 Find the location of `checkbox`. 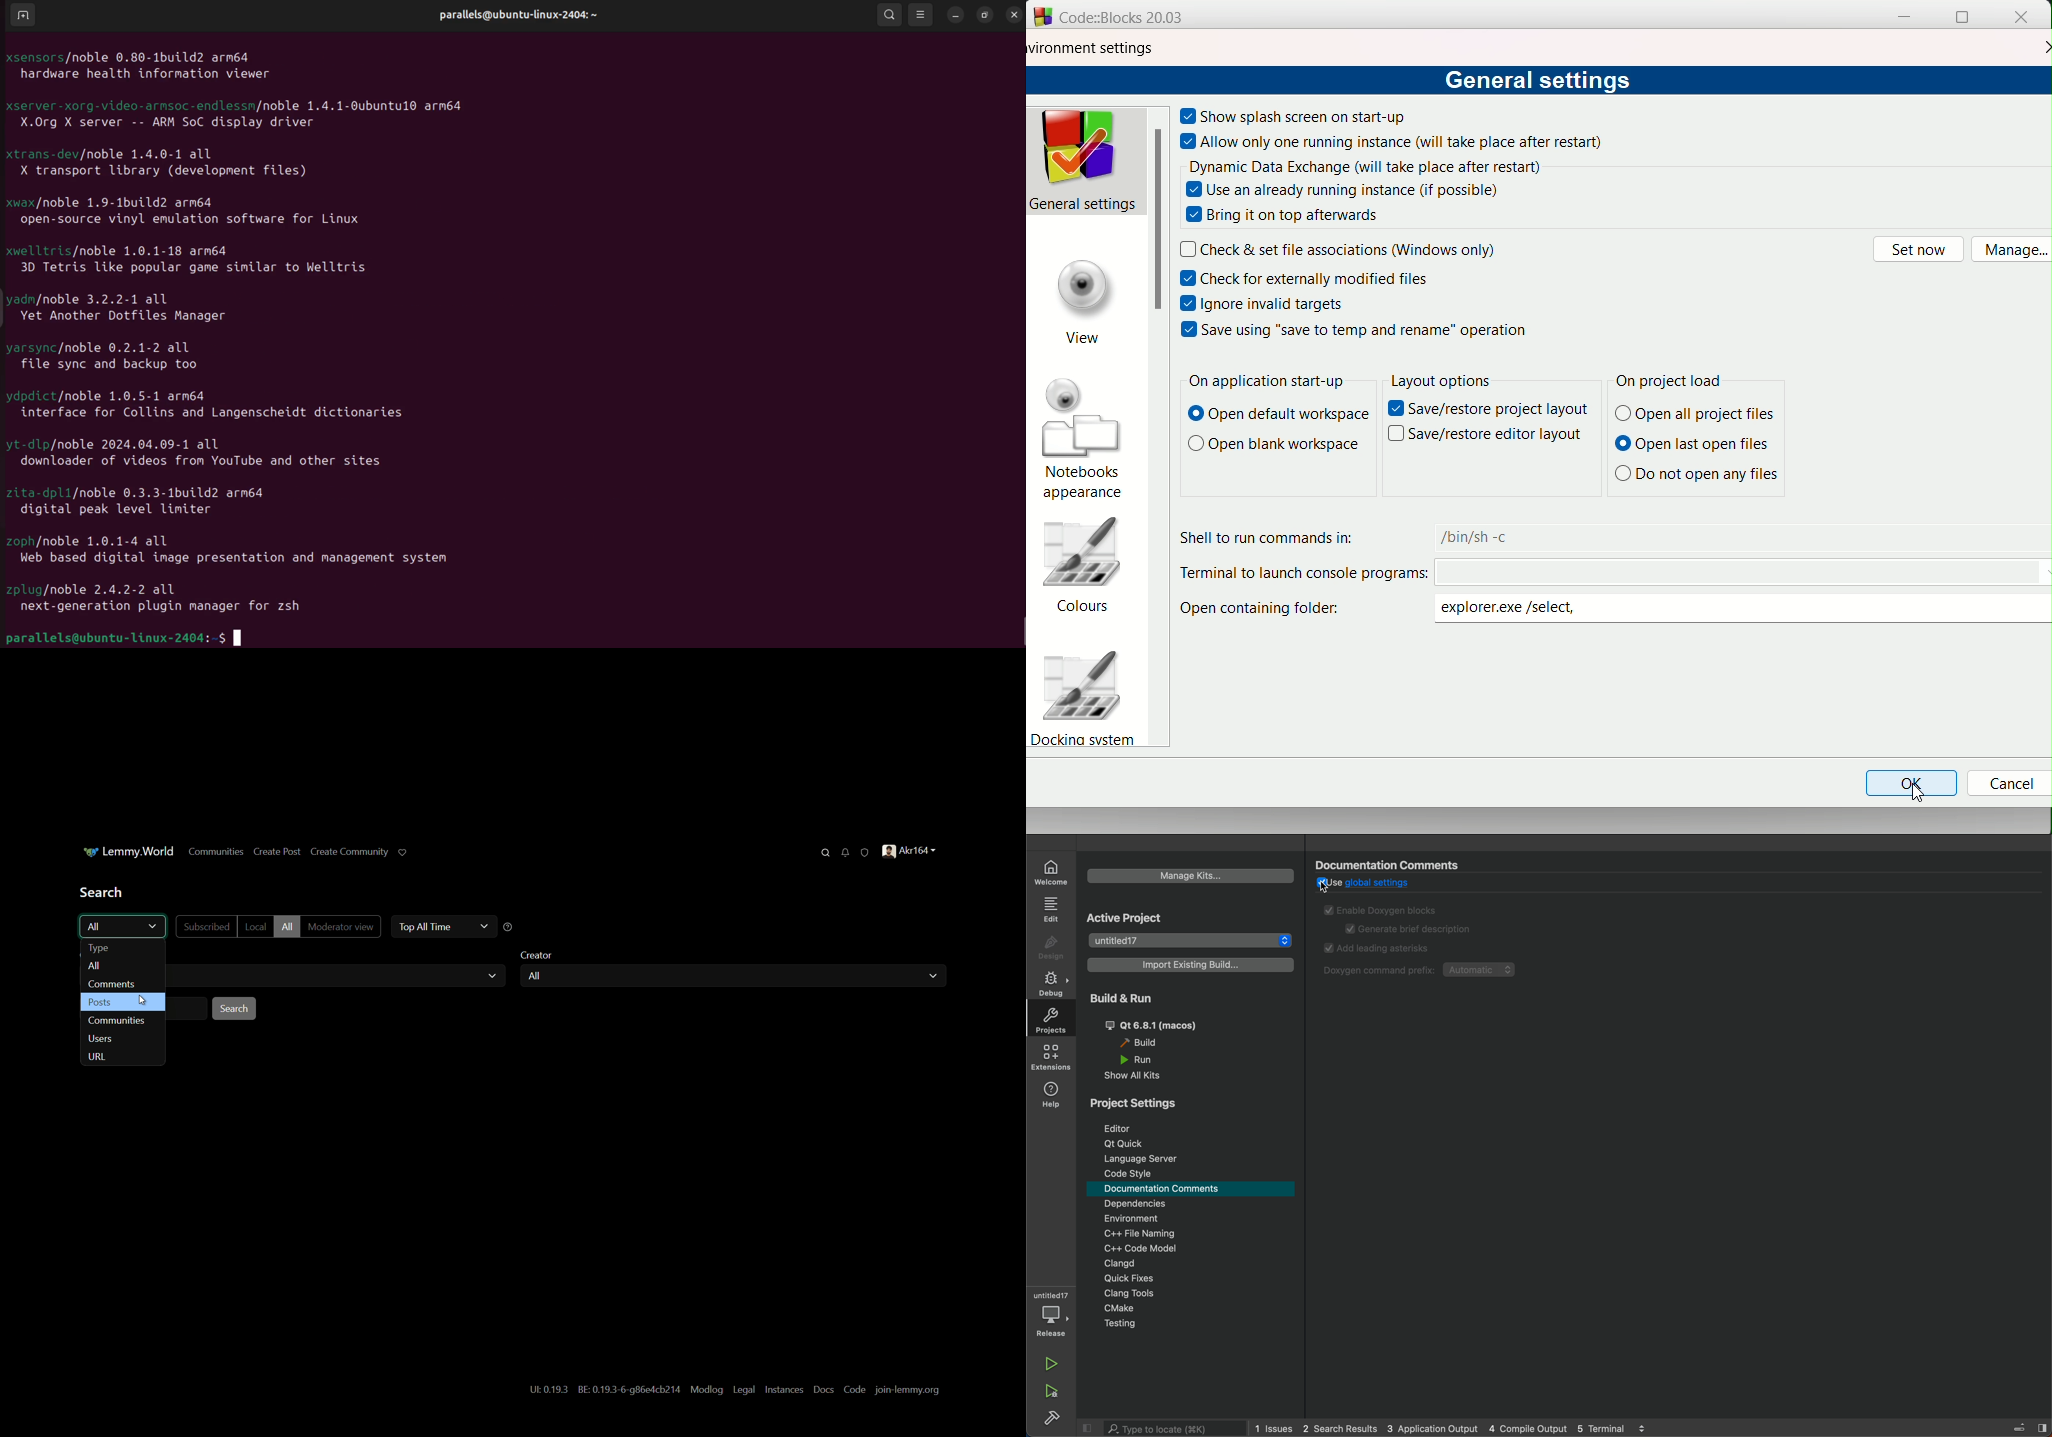

checkbox is located at coordinates (1189, 142).